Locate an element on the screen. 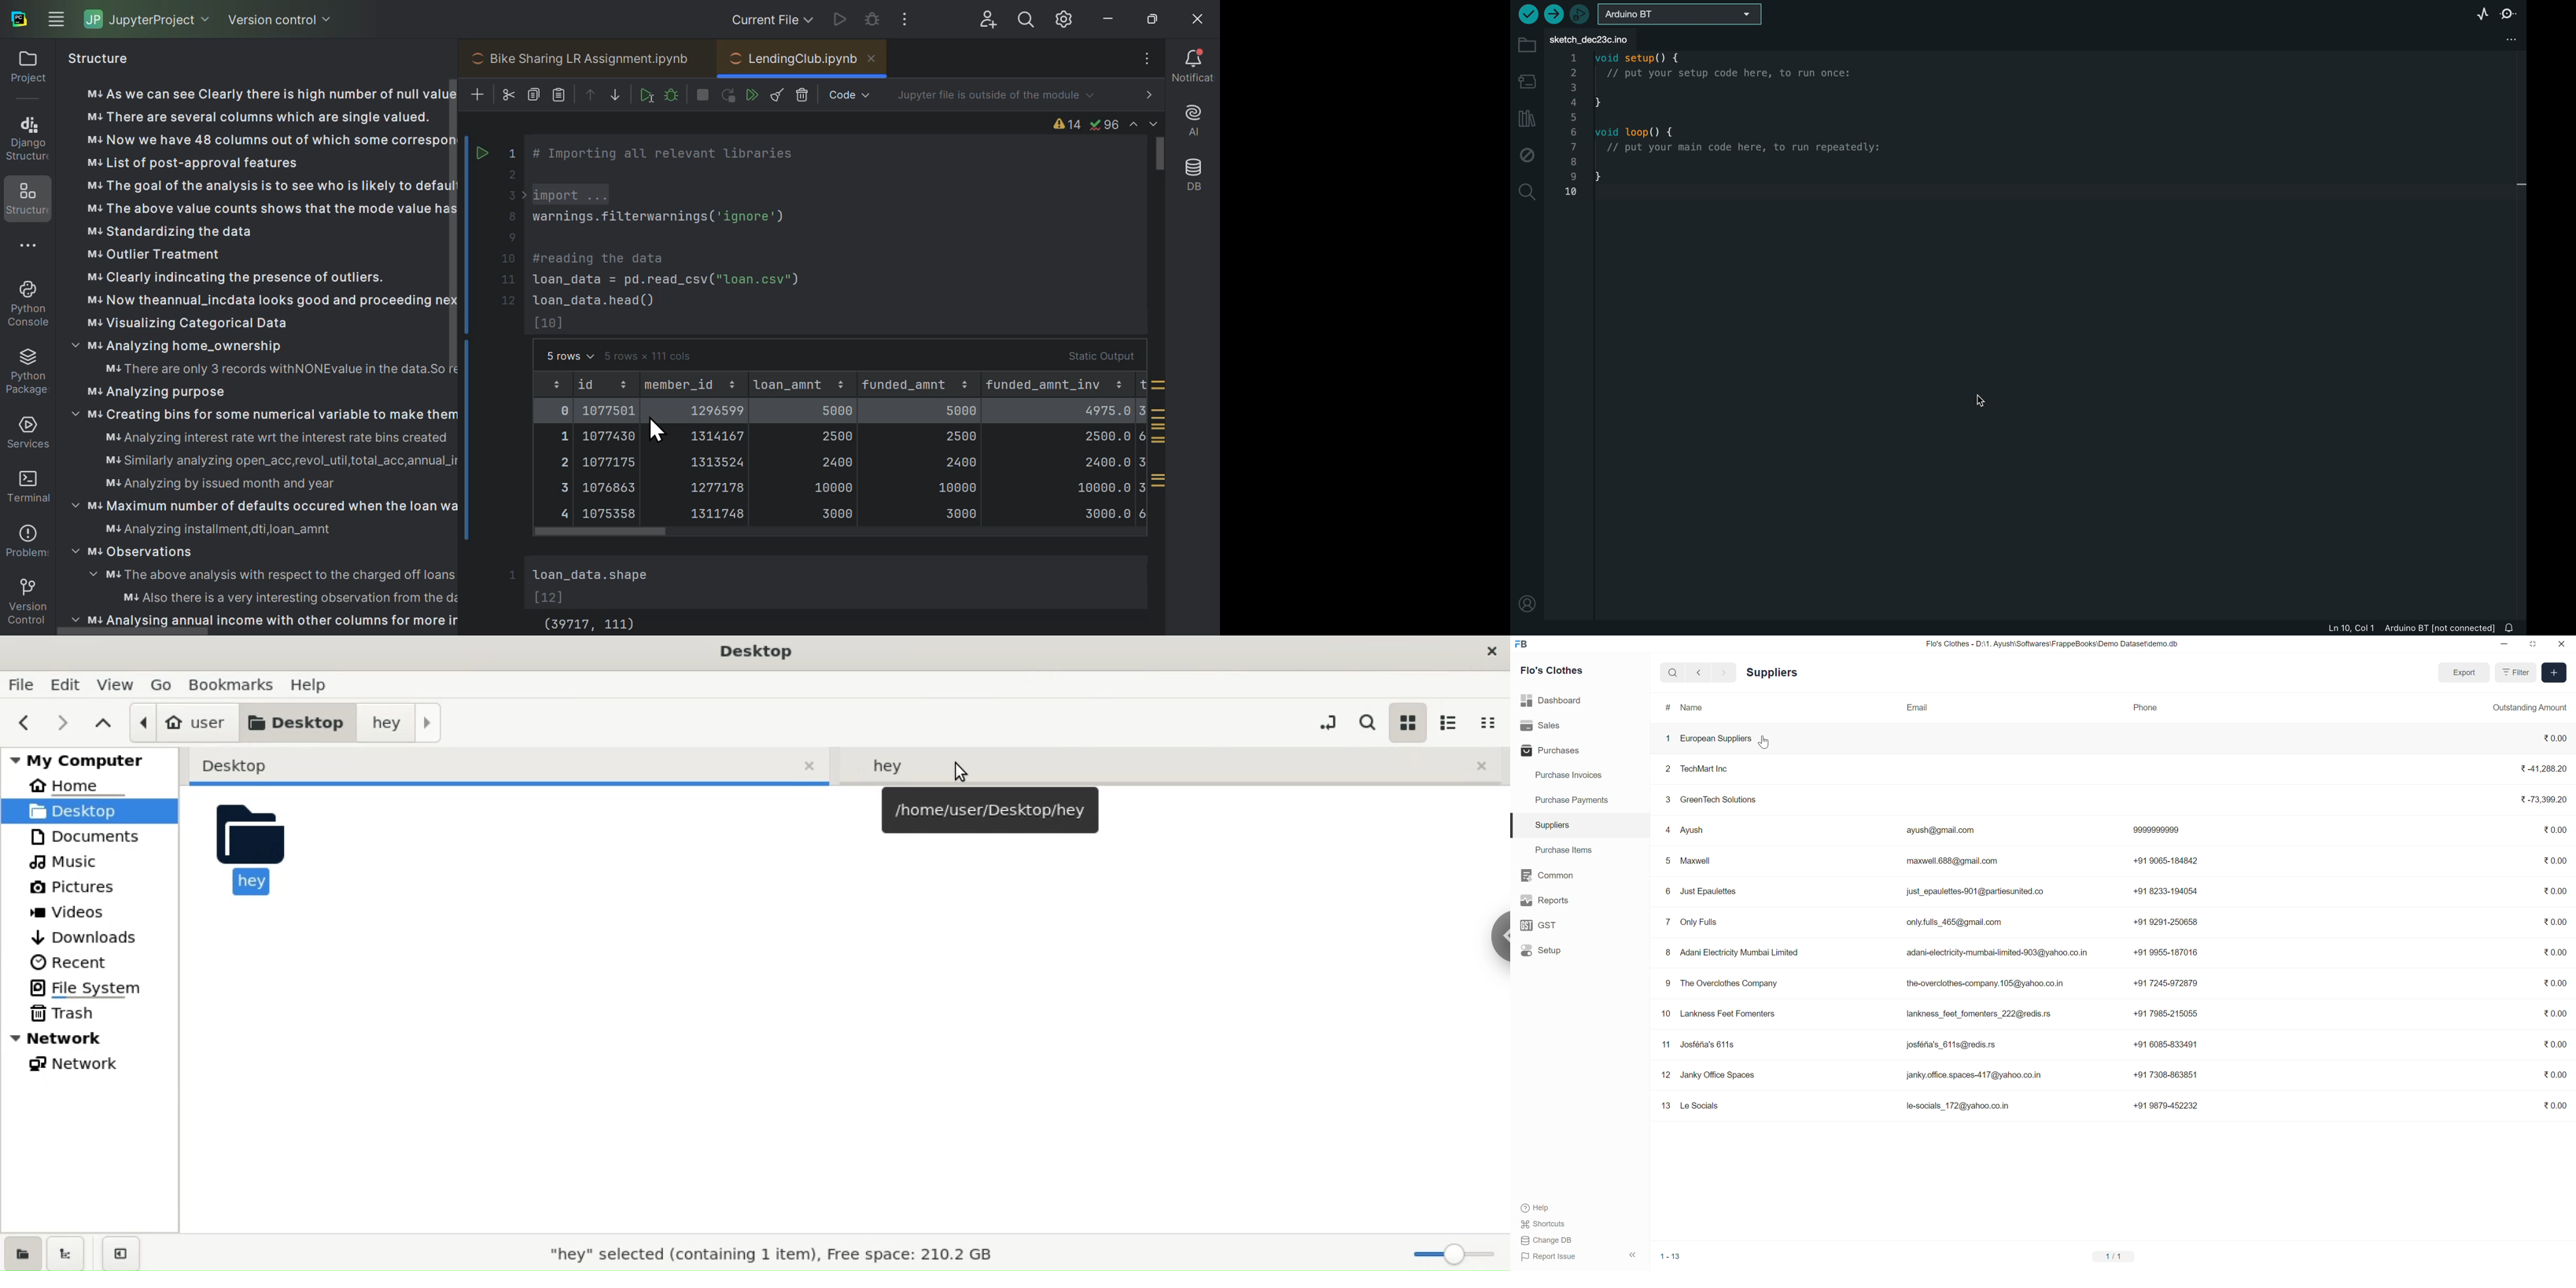 The width and height of the screenshot is (2576, 1288). search is located at coordinates (1526, 192).